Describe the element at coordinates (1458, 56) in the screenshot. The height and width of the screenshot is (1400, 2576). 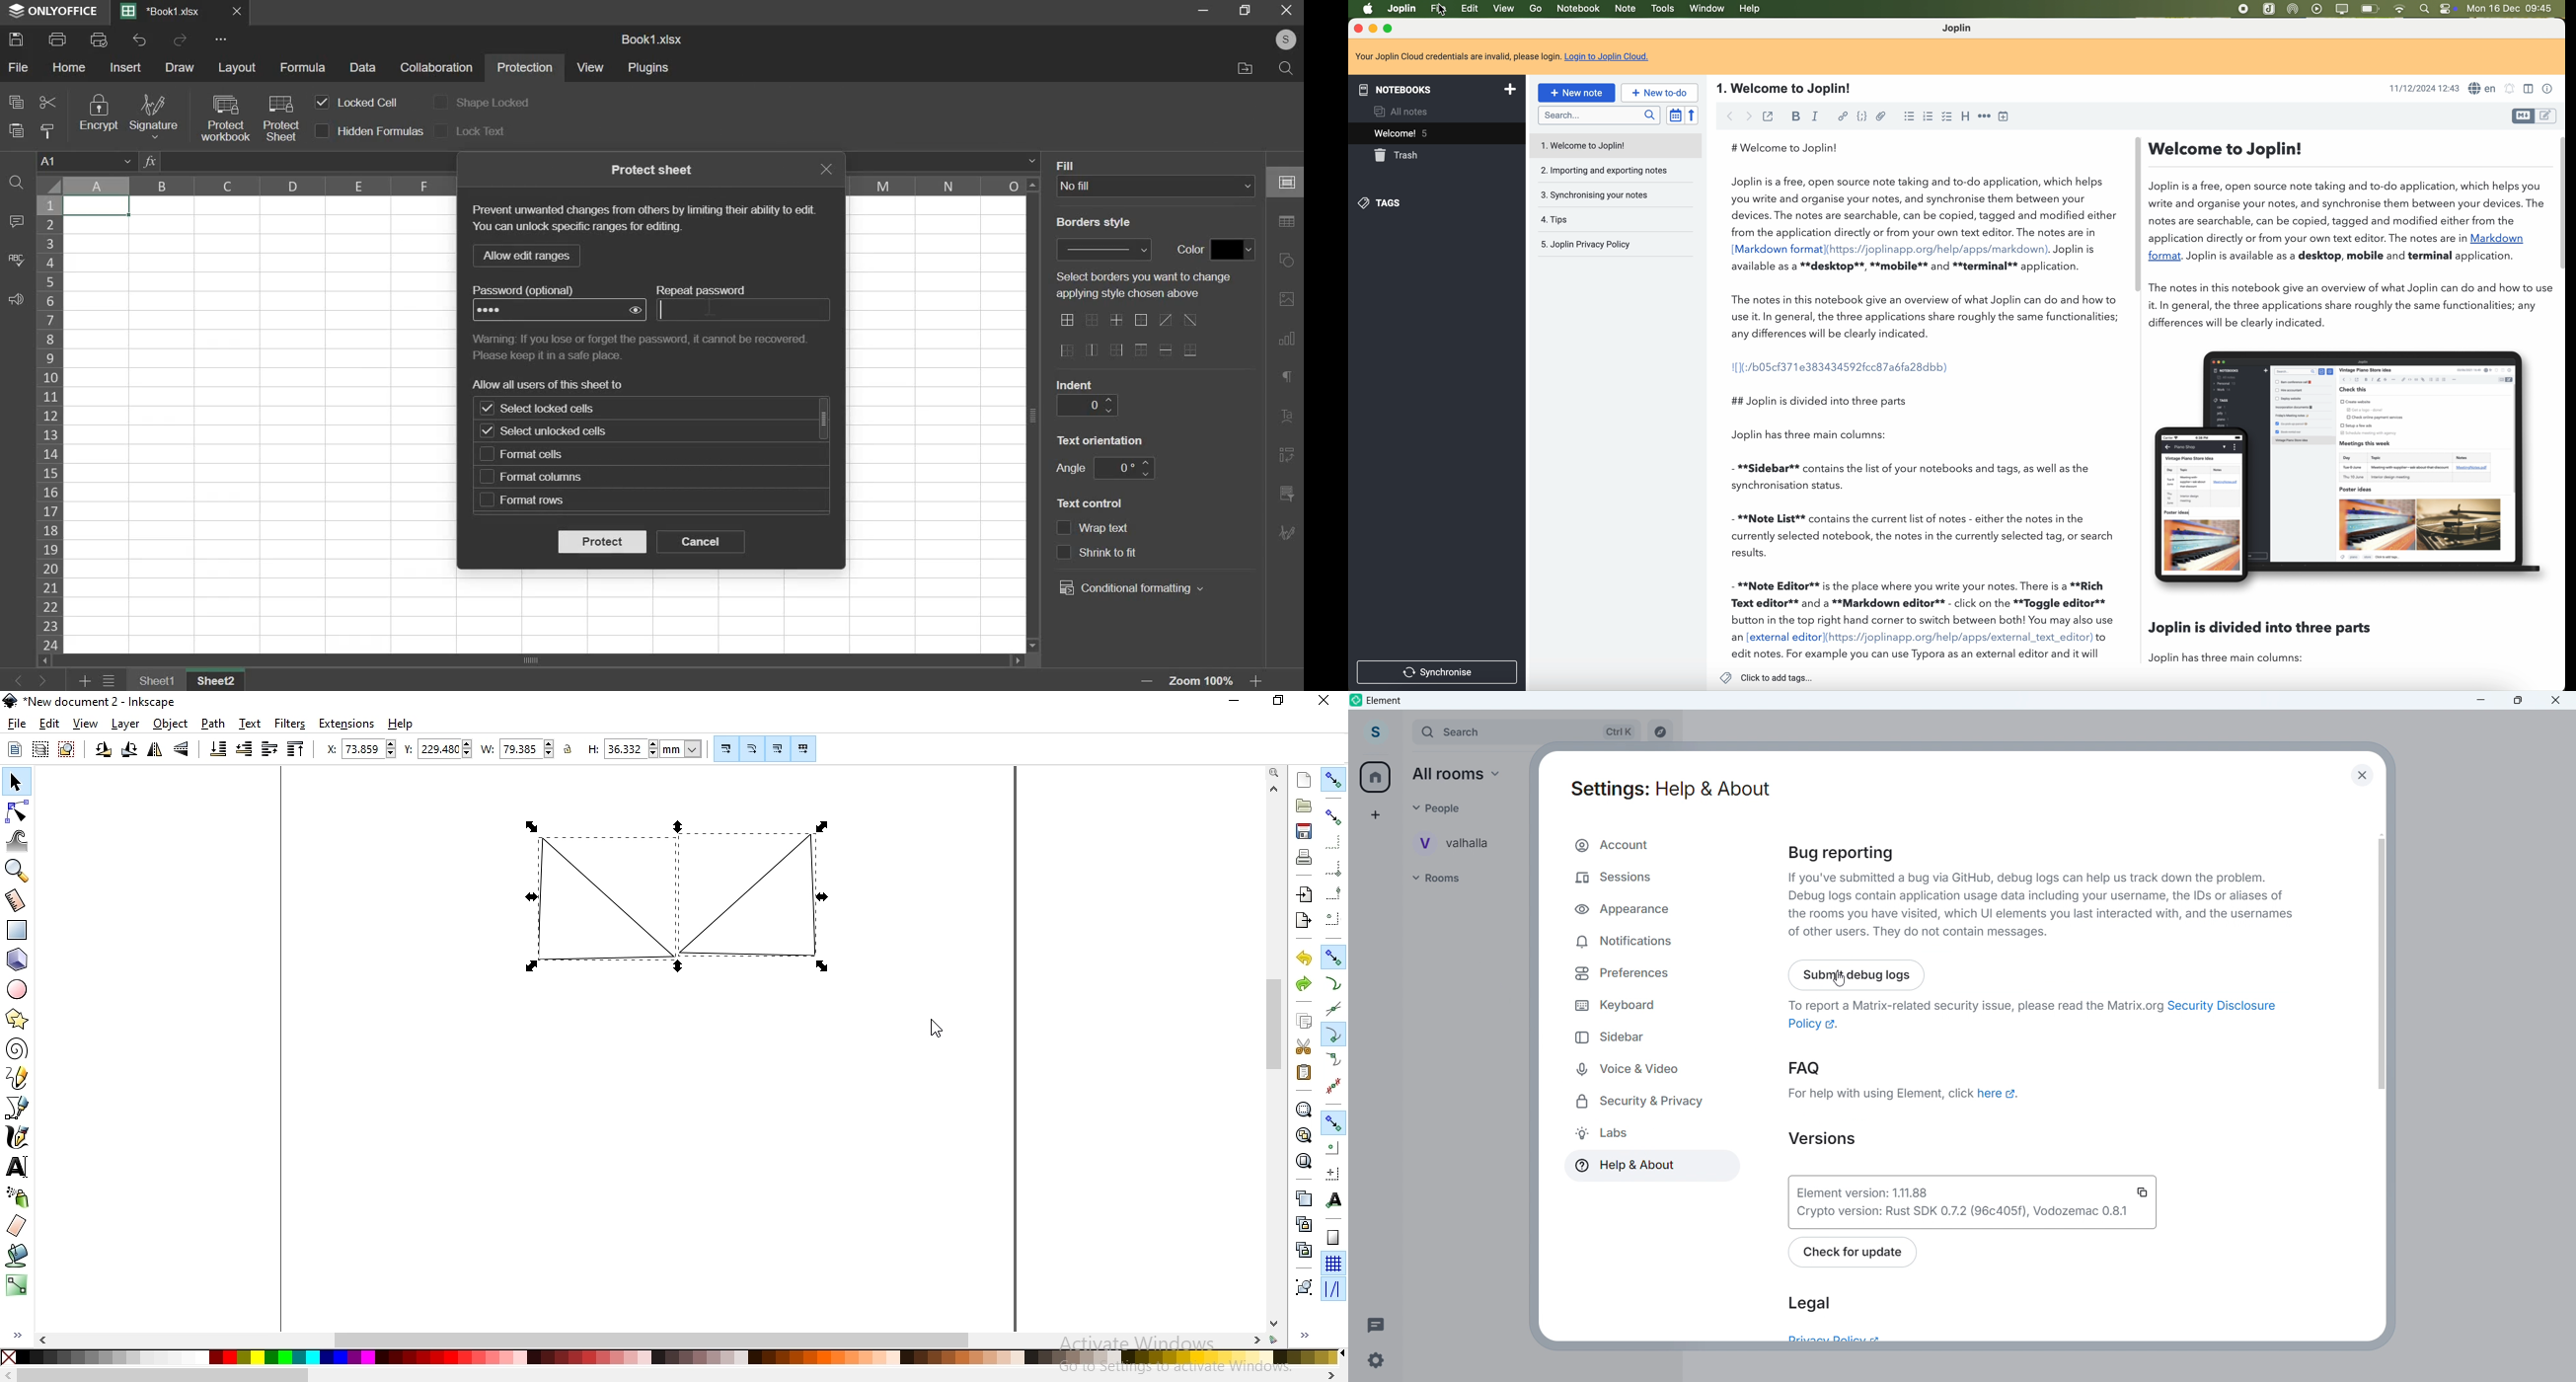
I see `Your Joplin Cloud credentials are invalid, please login.` at that location.